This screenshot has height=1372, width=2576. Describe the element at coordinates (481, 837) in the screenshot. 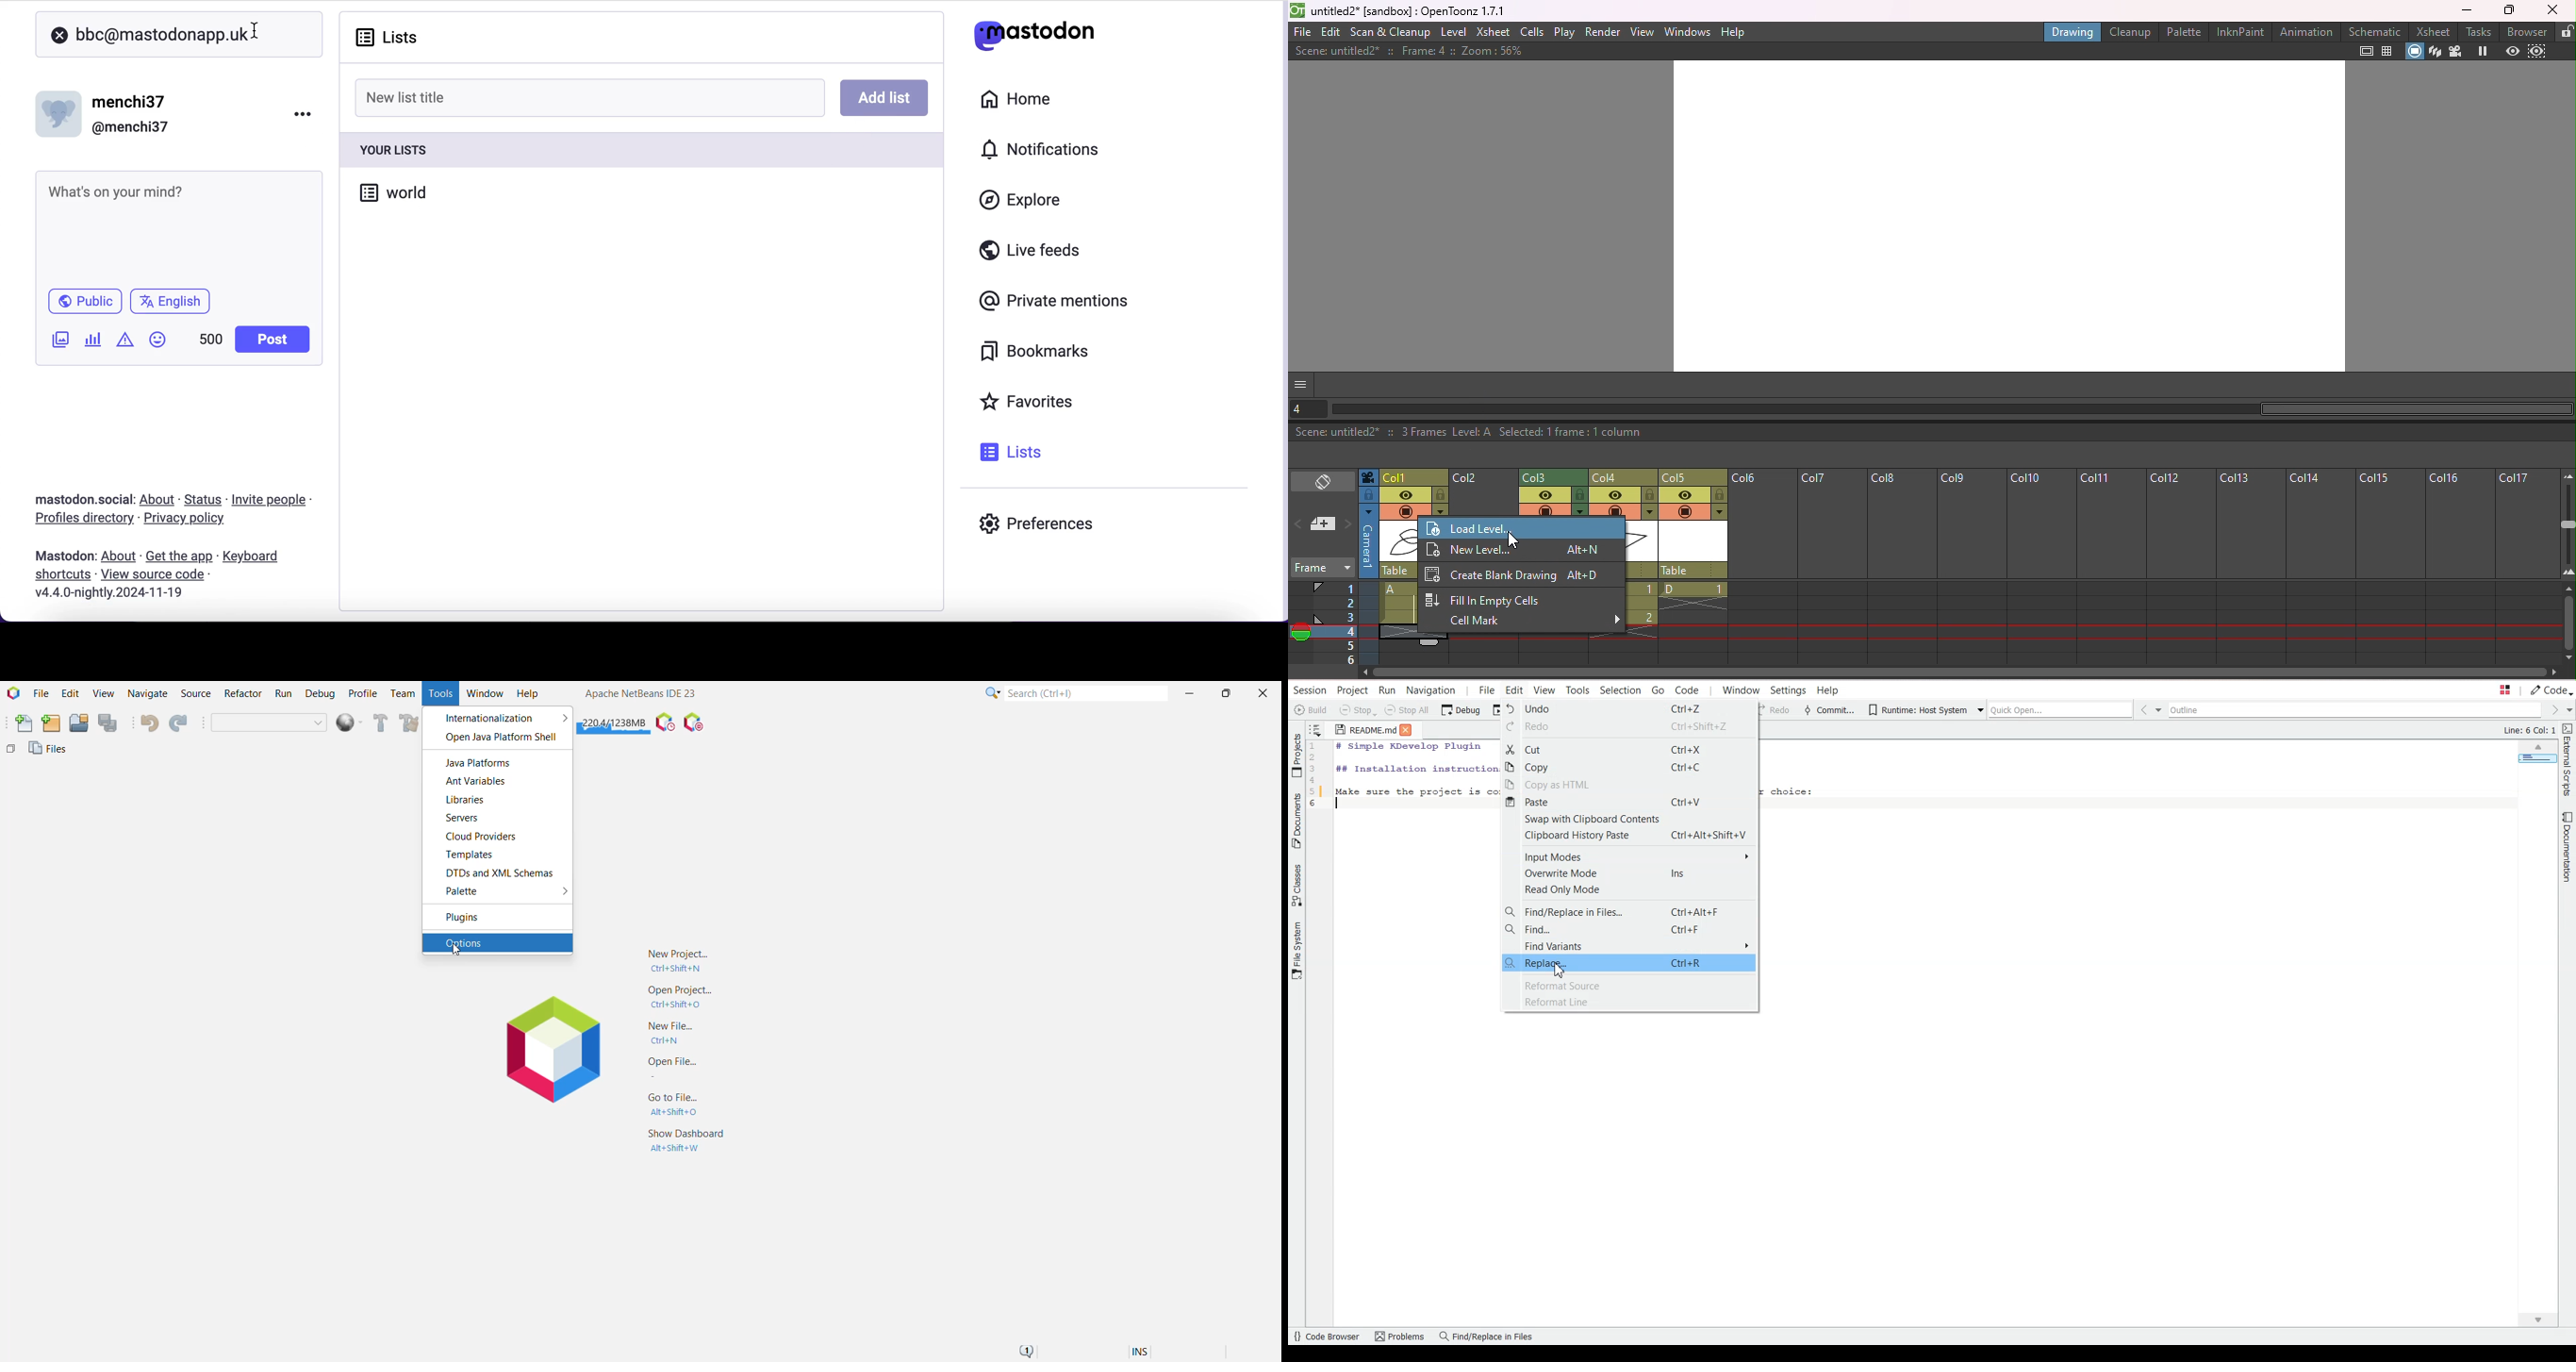

I see `Cloud Providers` at that location.